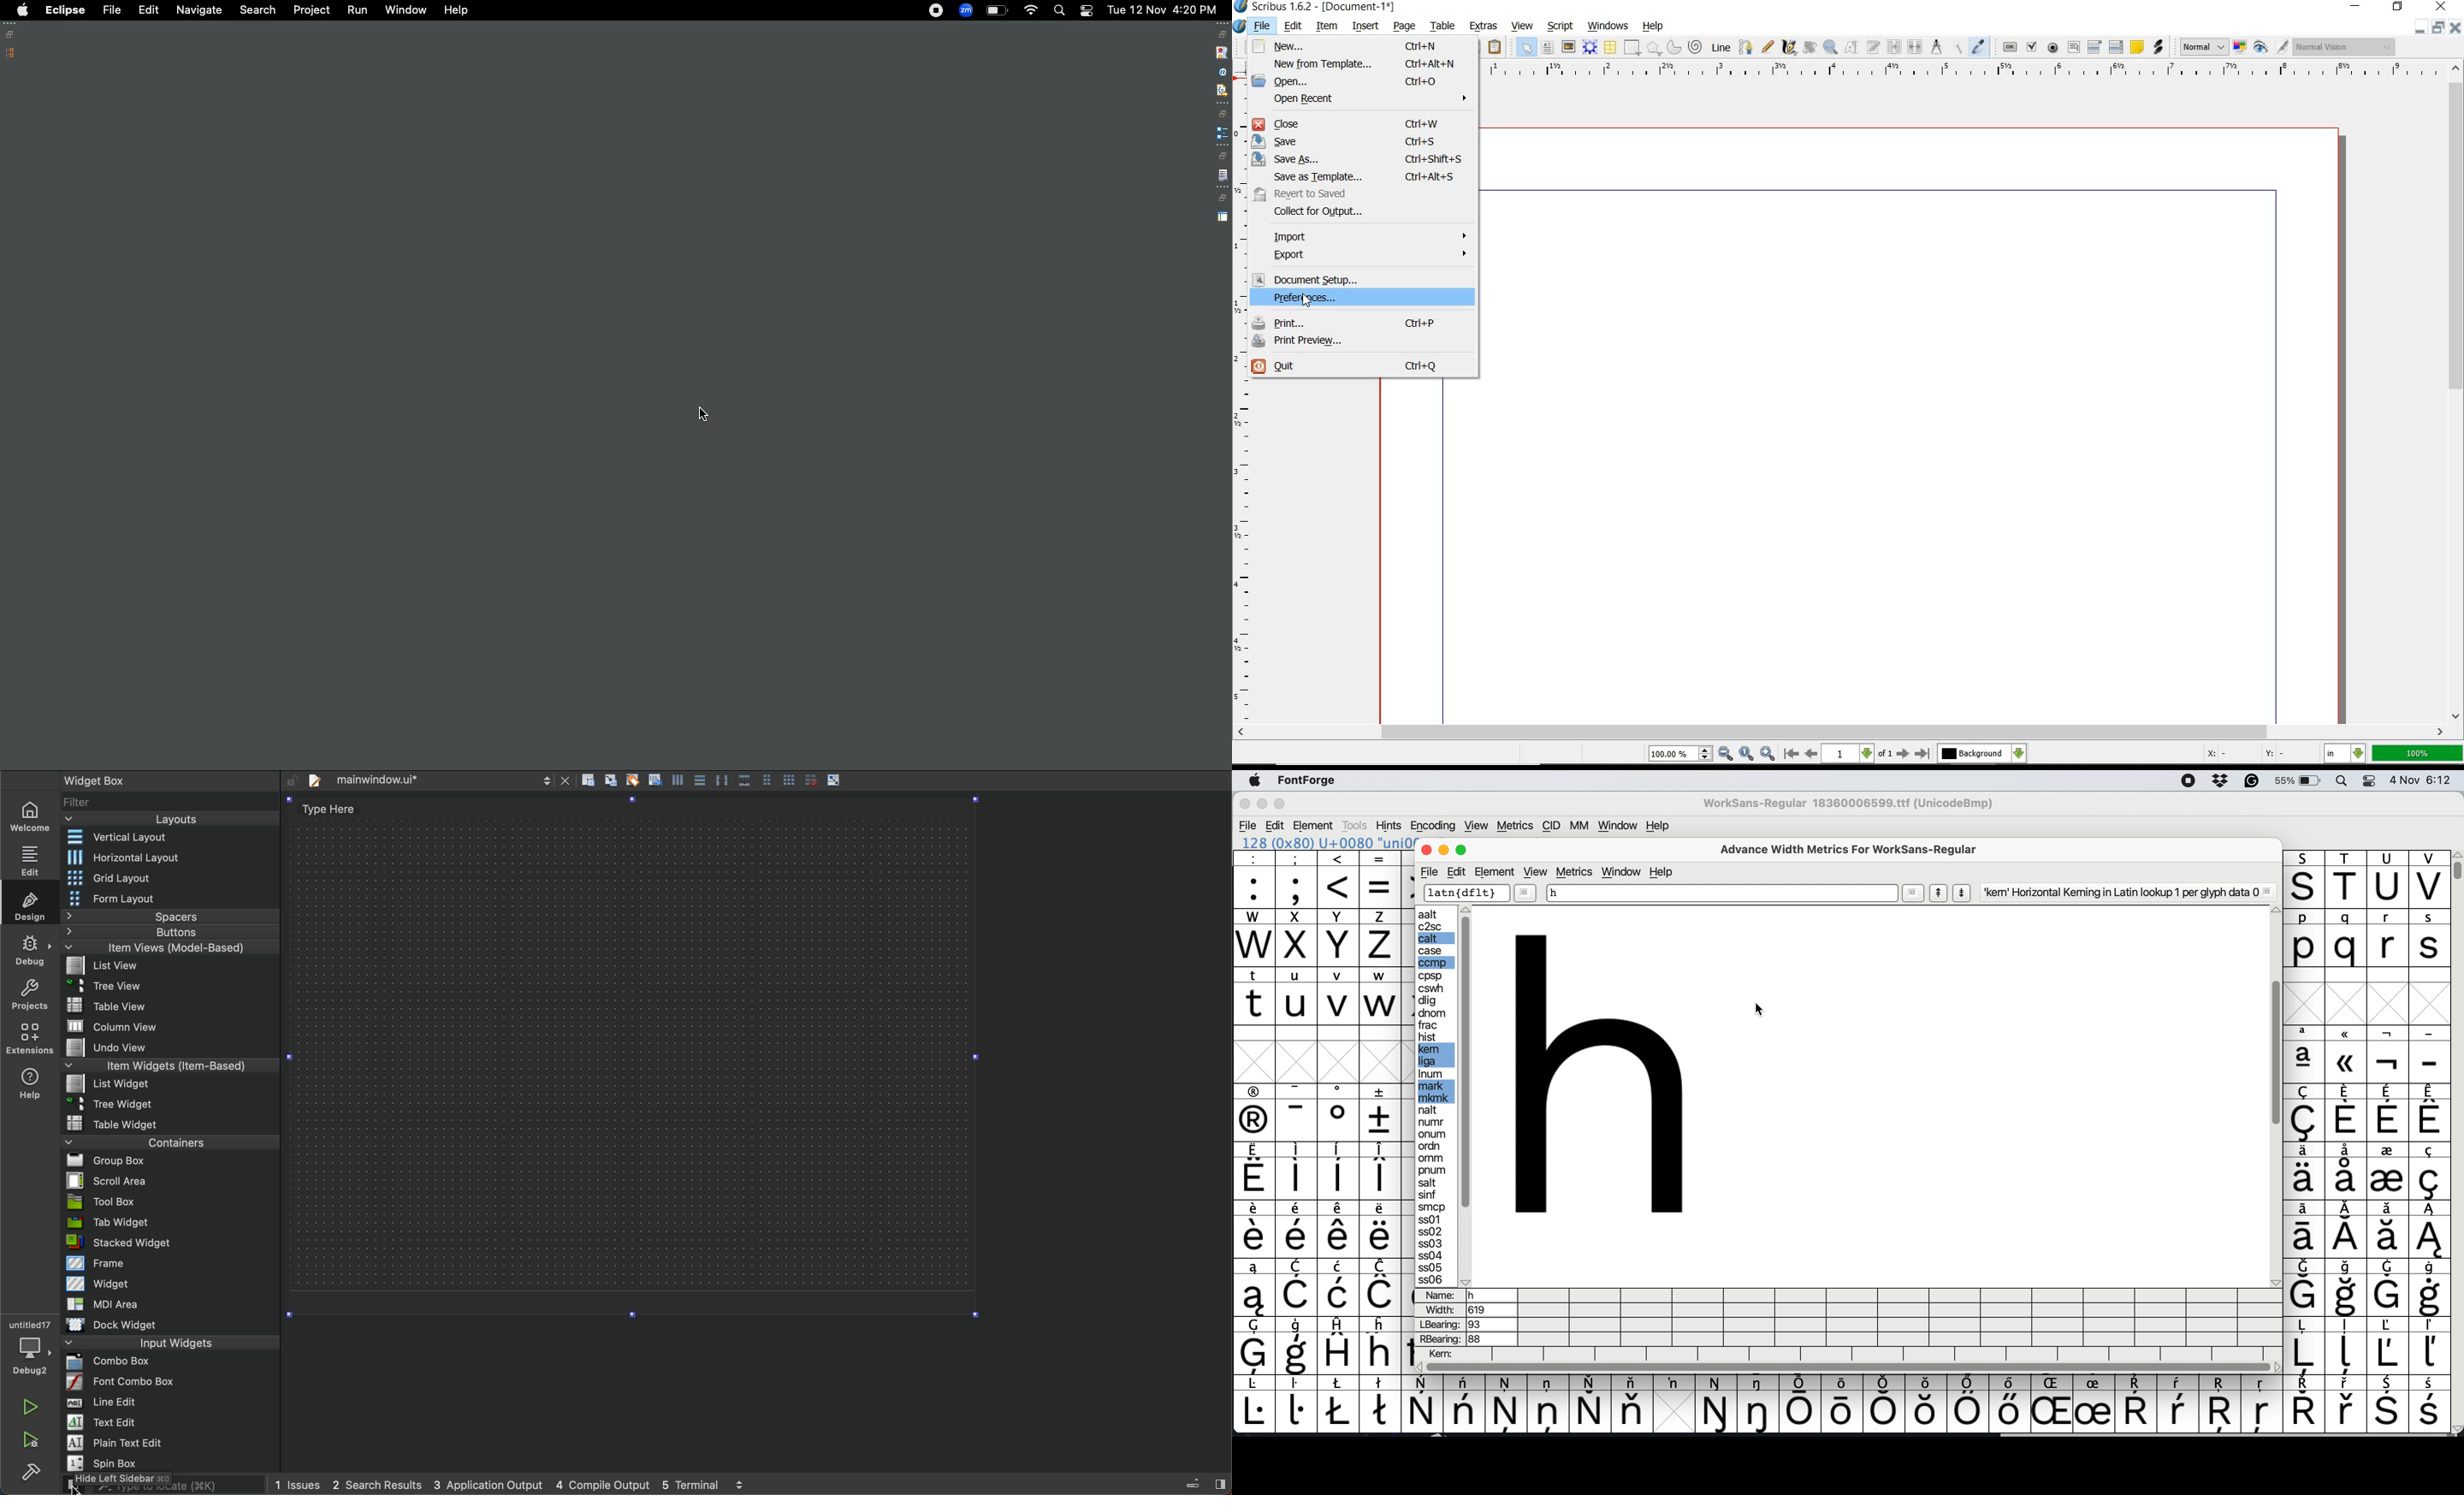  I want to click on export, so click(1371, 256).